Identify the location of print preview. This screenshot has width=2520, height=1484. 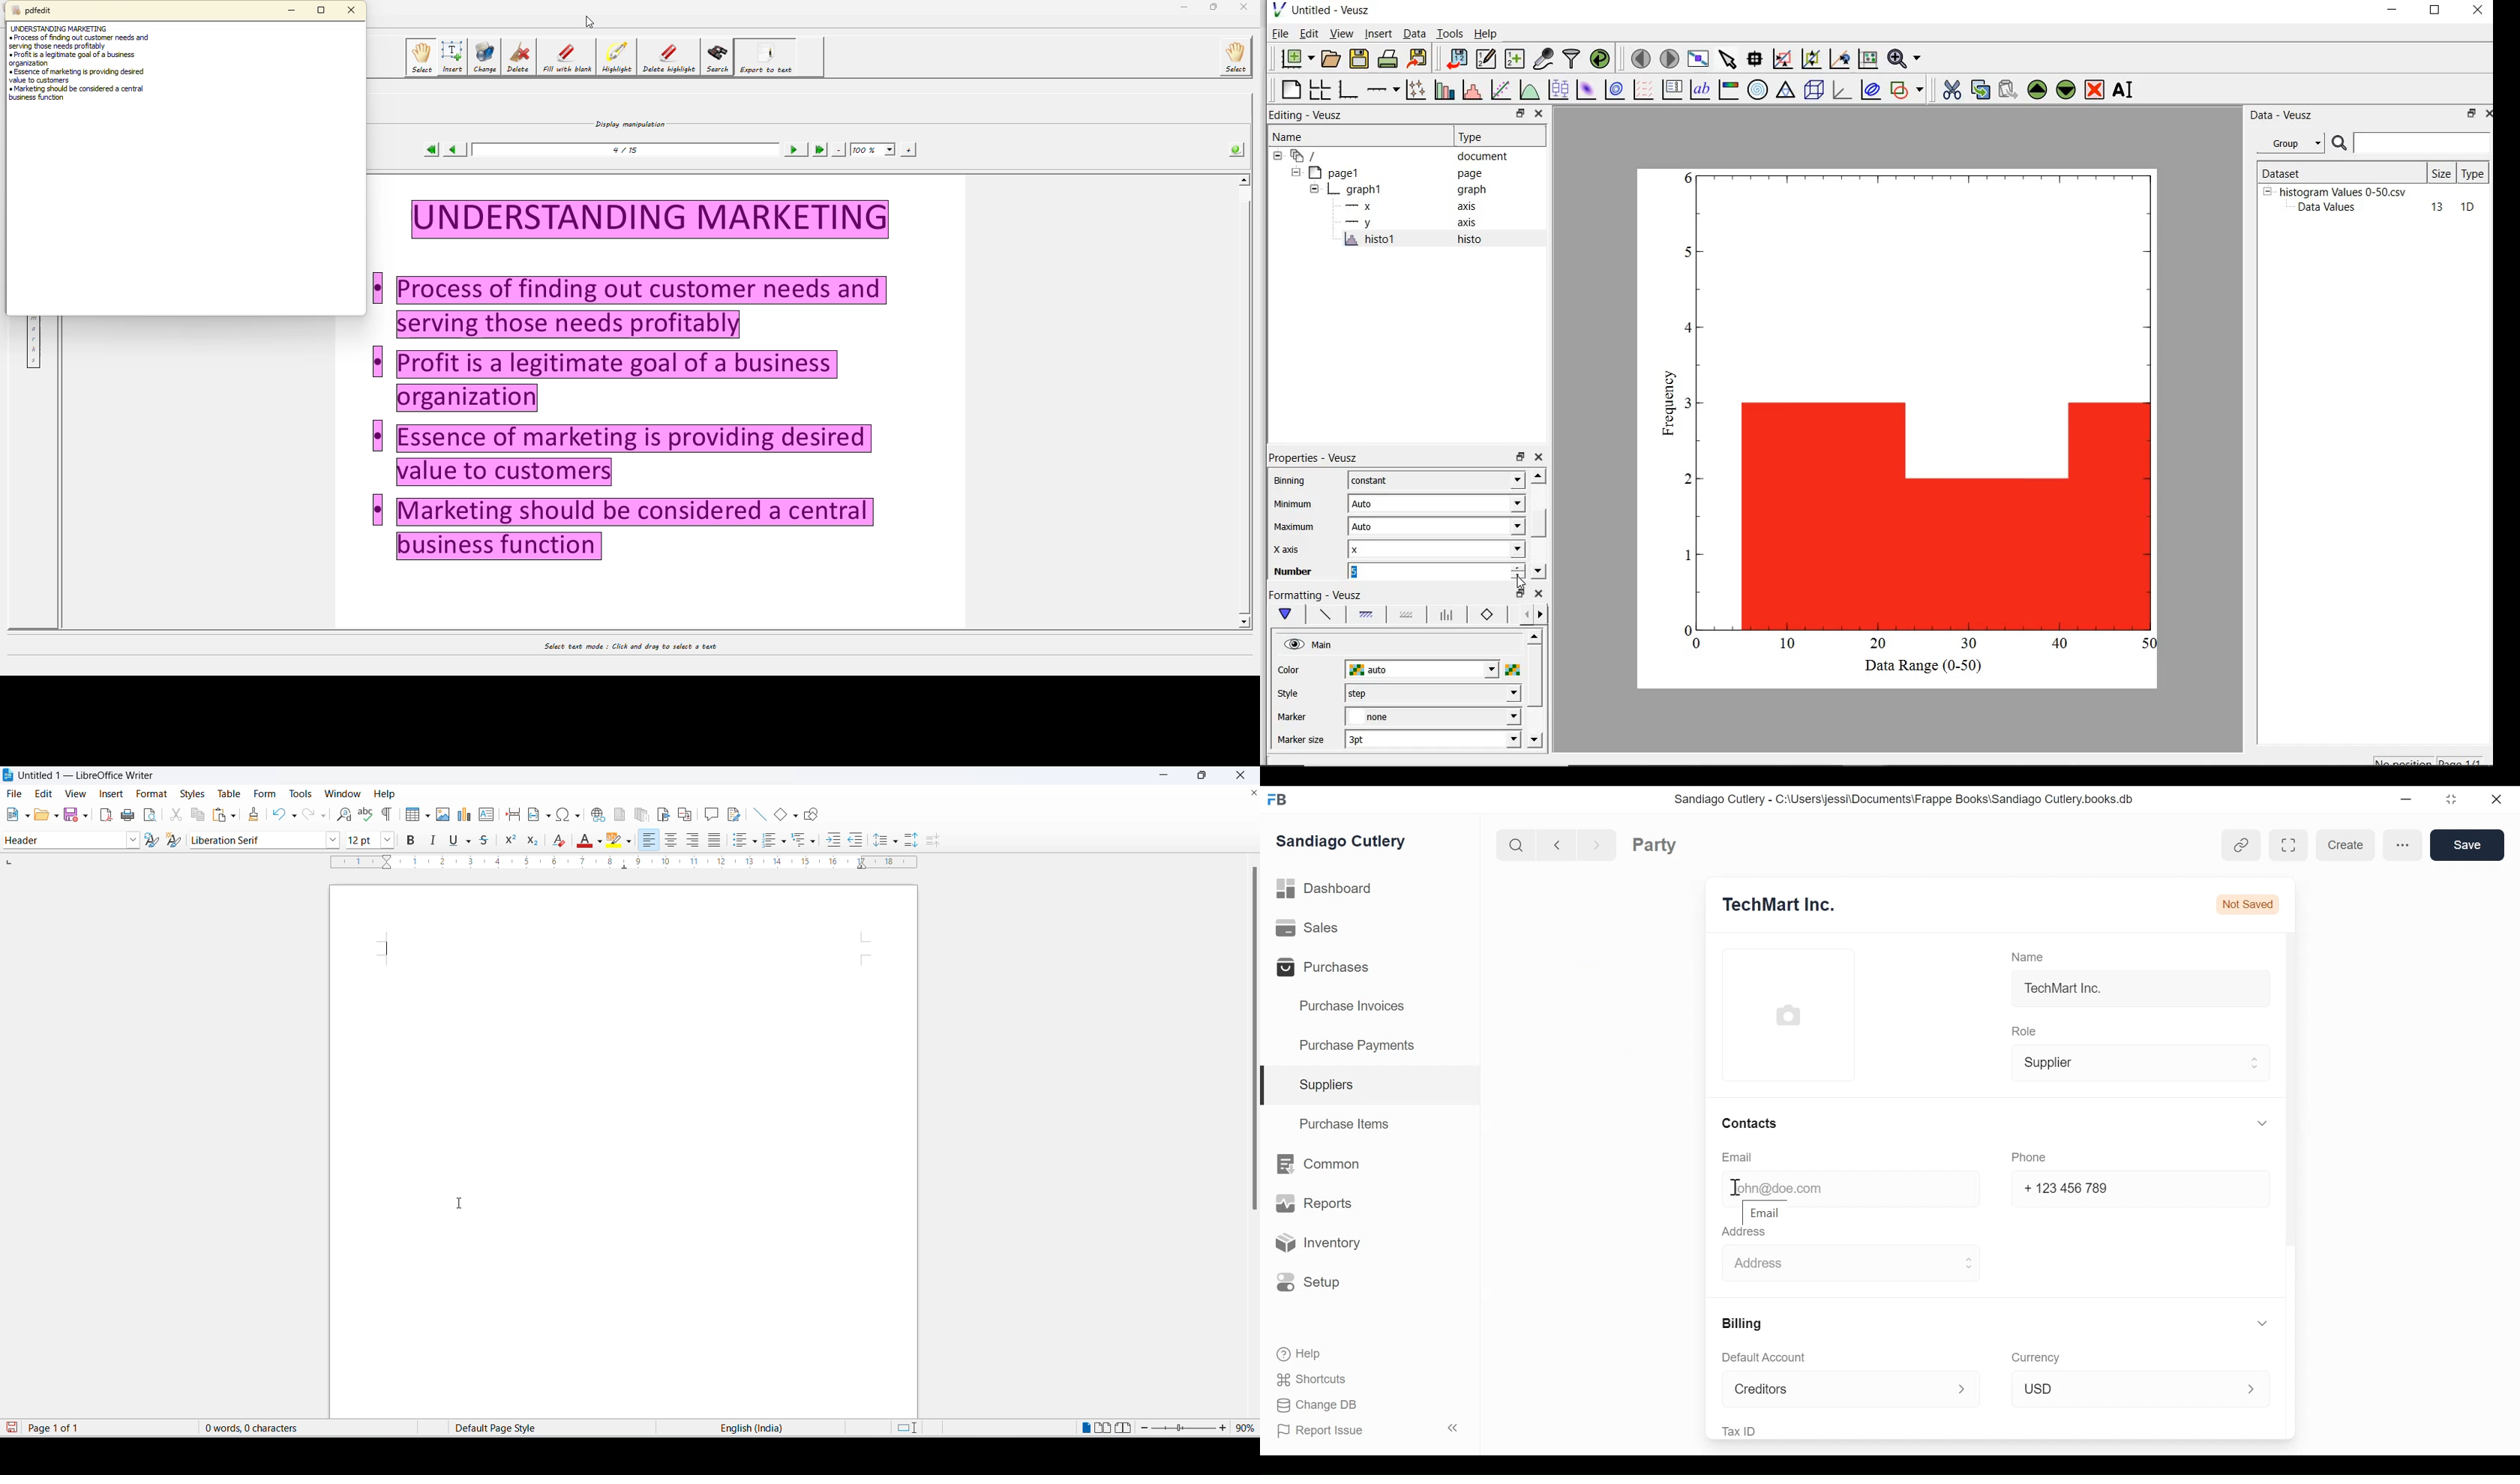
(151, 814).